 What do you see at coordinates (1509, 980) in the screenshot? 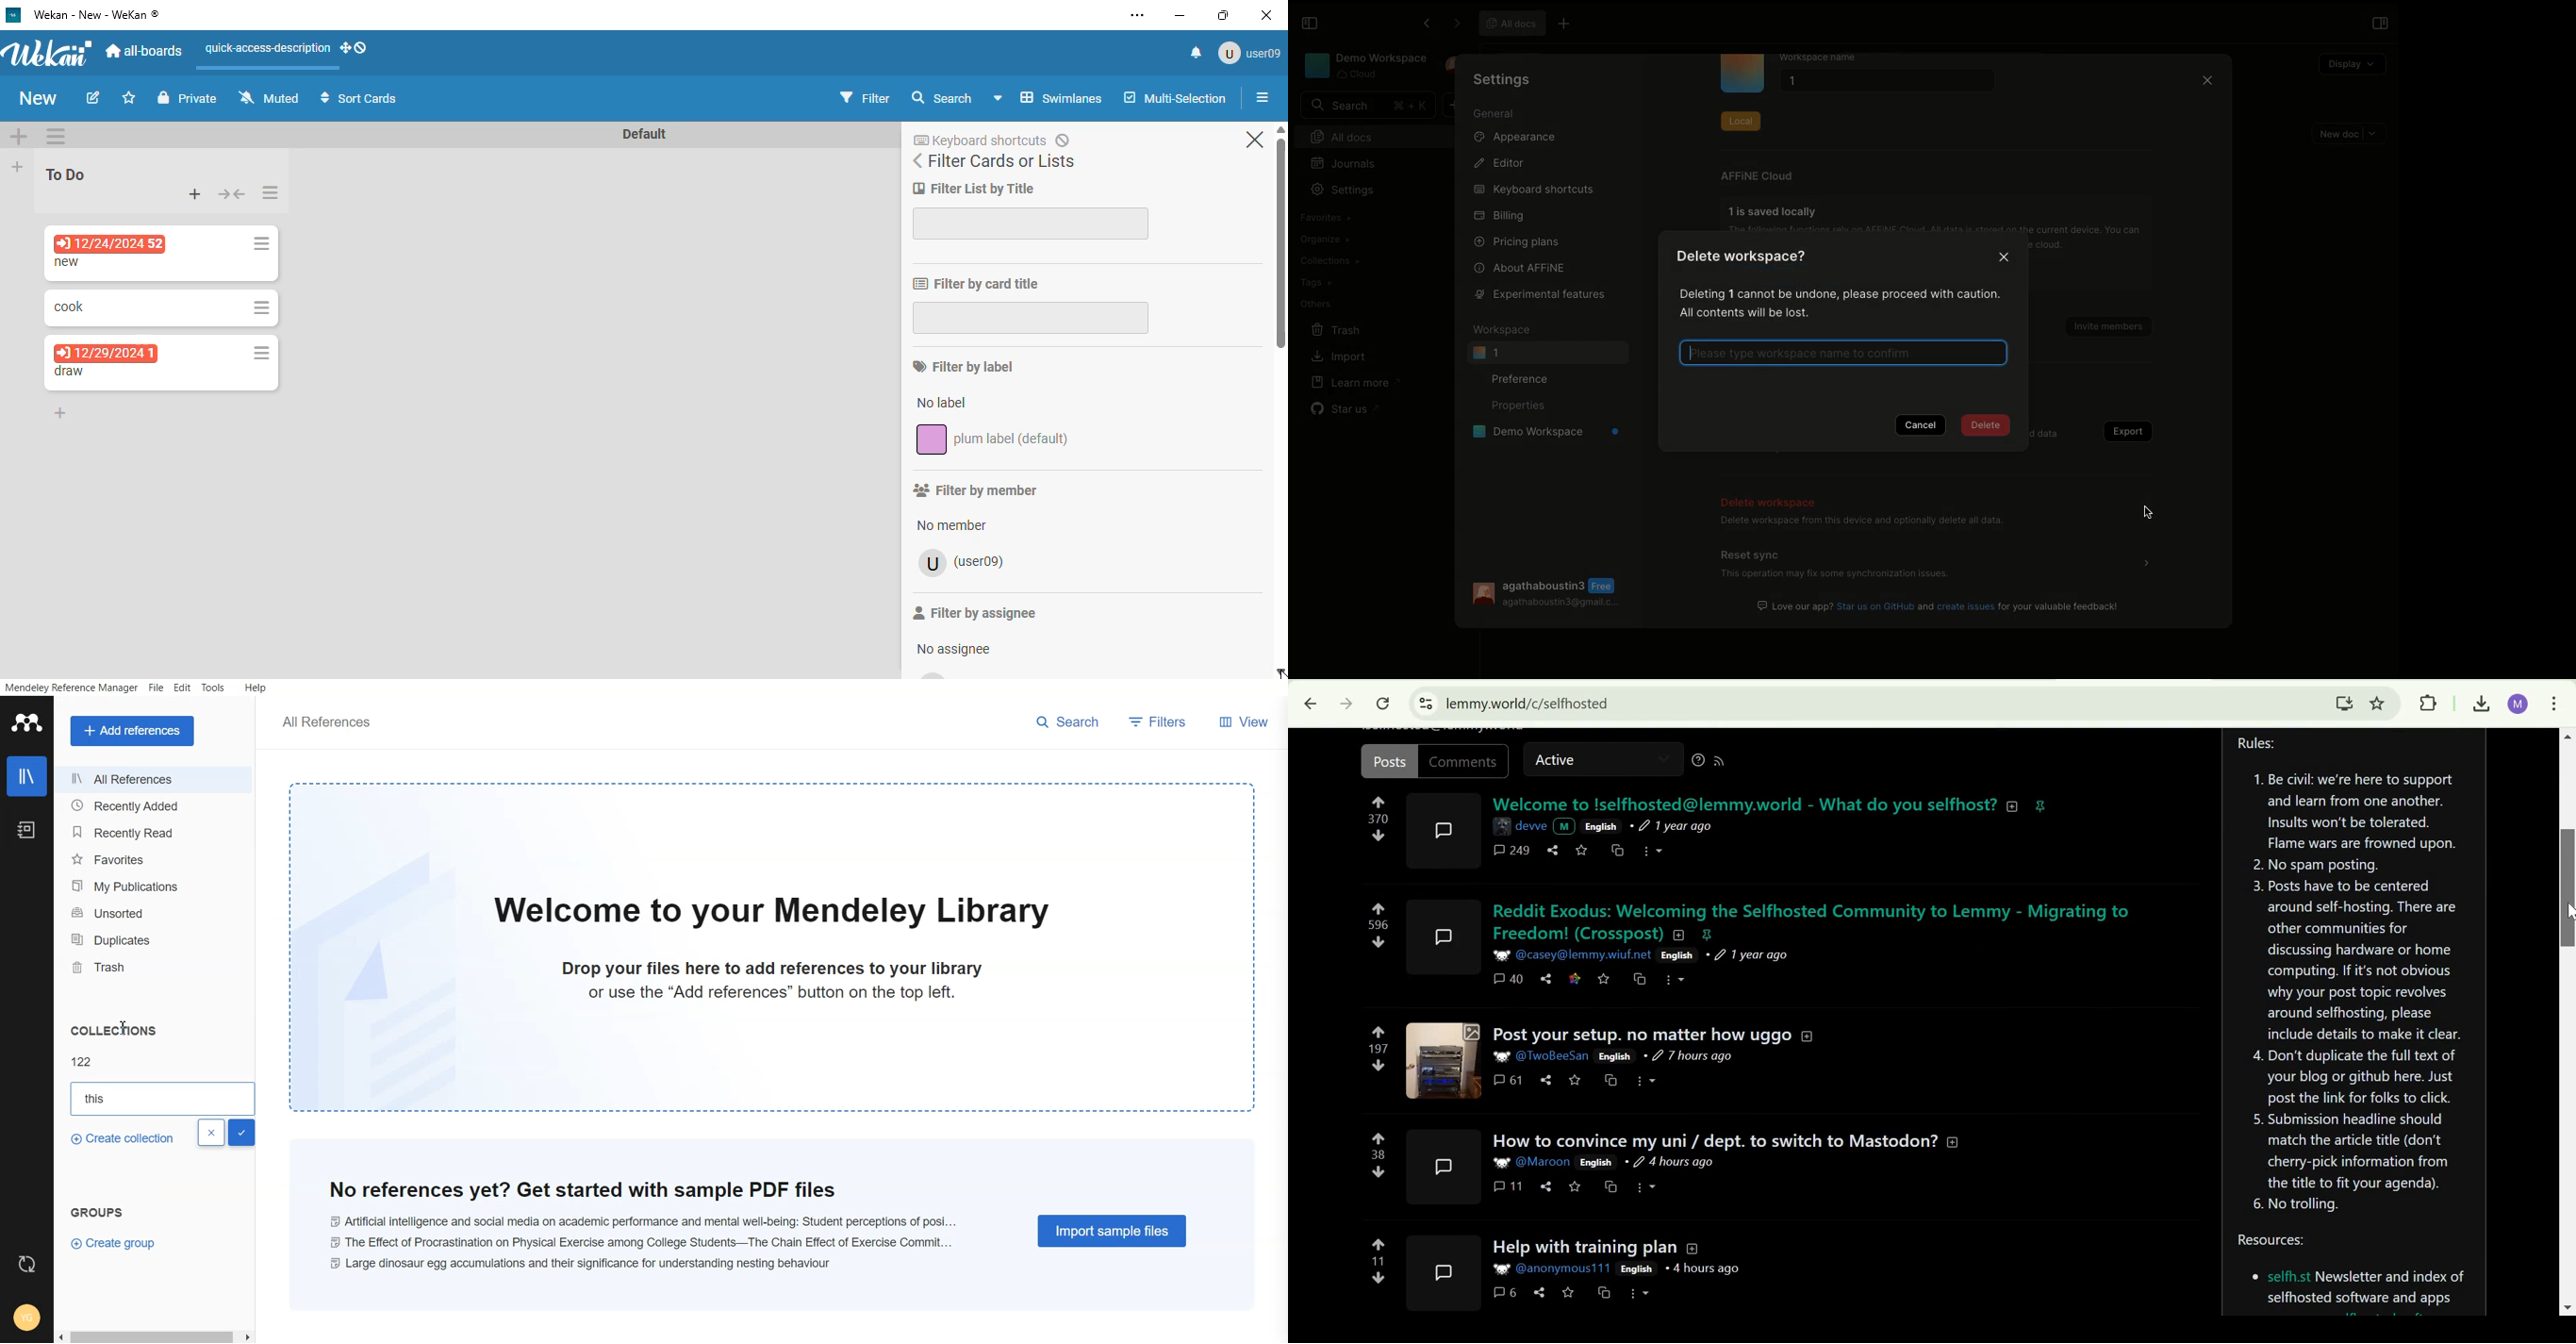
I see `40 comments` at bounding box center [1509, 980].